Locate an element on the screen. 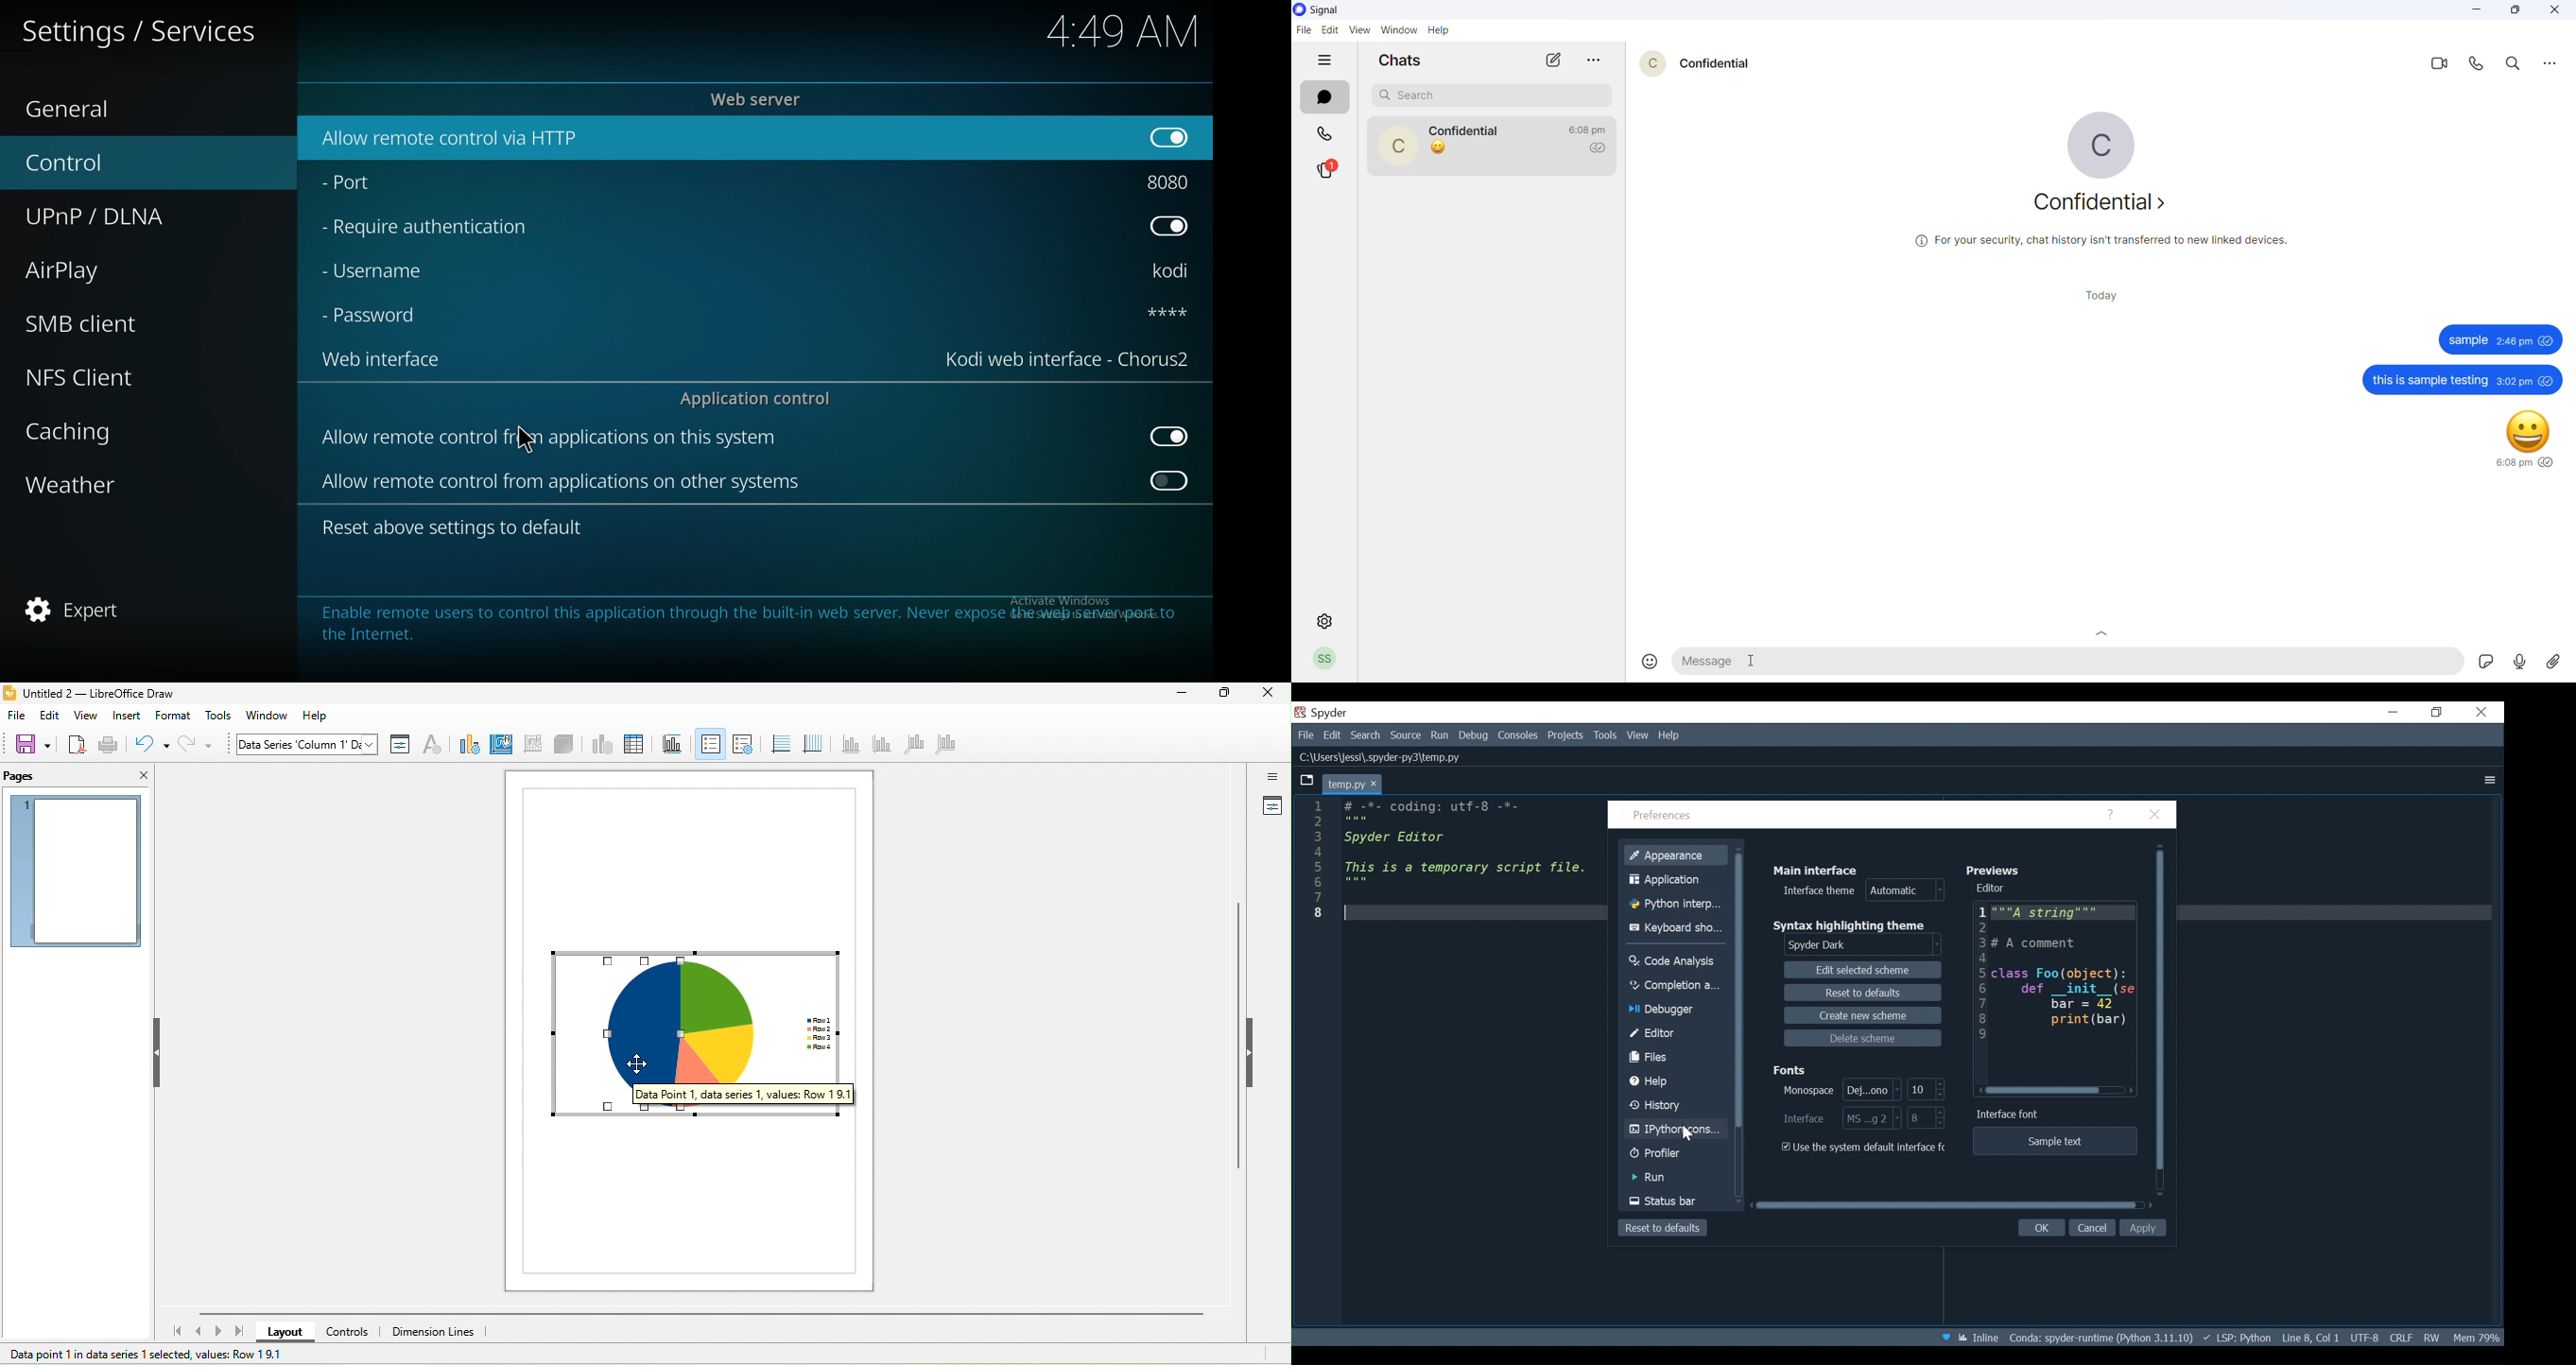 Image resolution: width=2576 pixels, height=1372 pixels.  is located at coordinates (1313, 875).